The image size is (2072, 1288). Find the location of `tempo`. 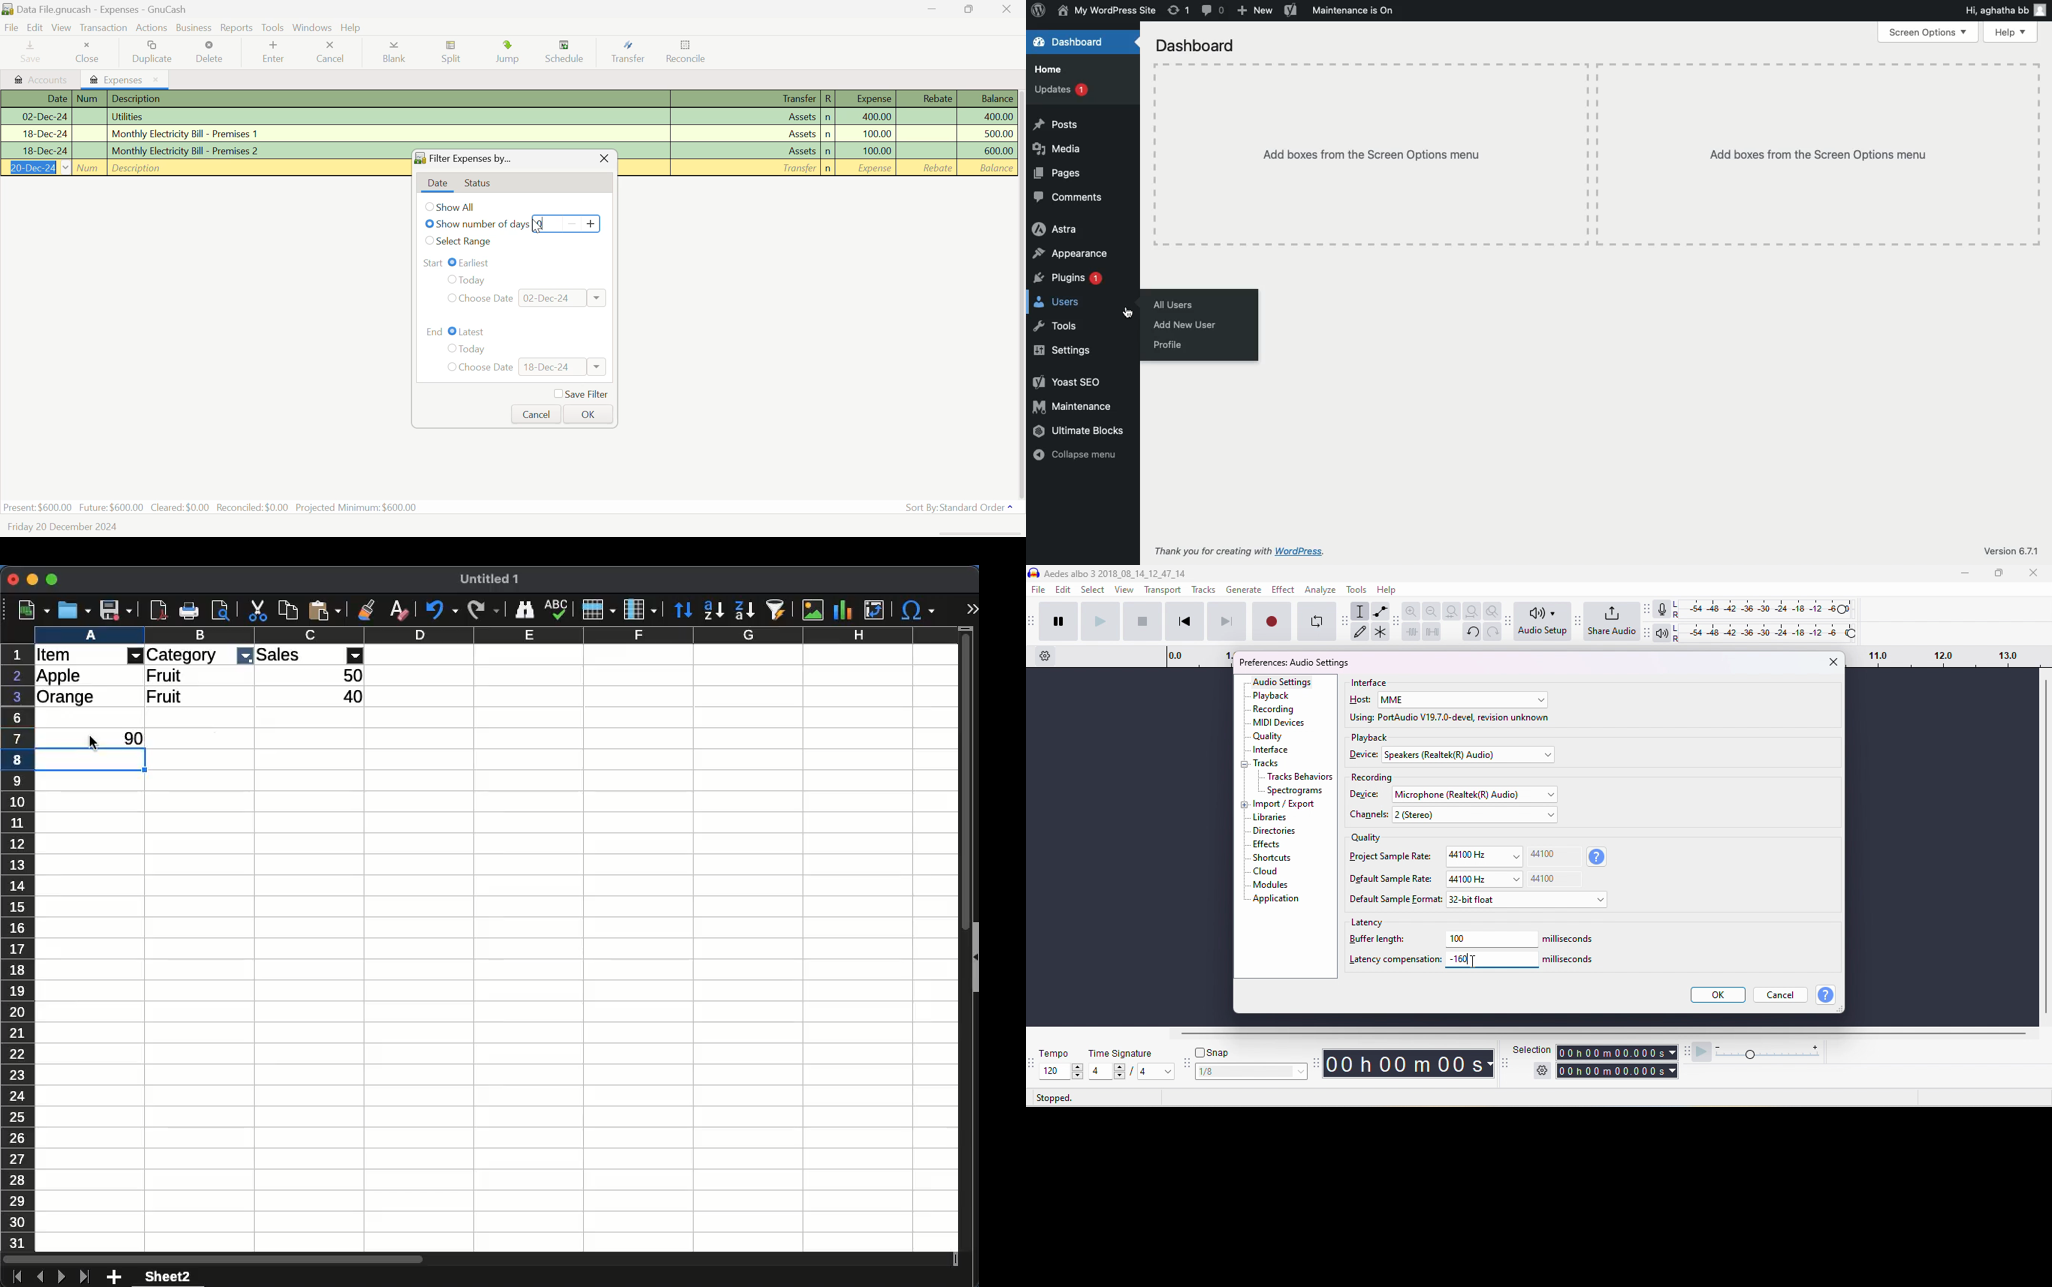

tempo is located at coordinates (1056, 1055).